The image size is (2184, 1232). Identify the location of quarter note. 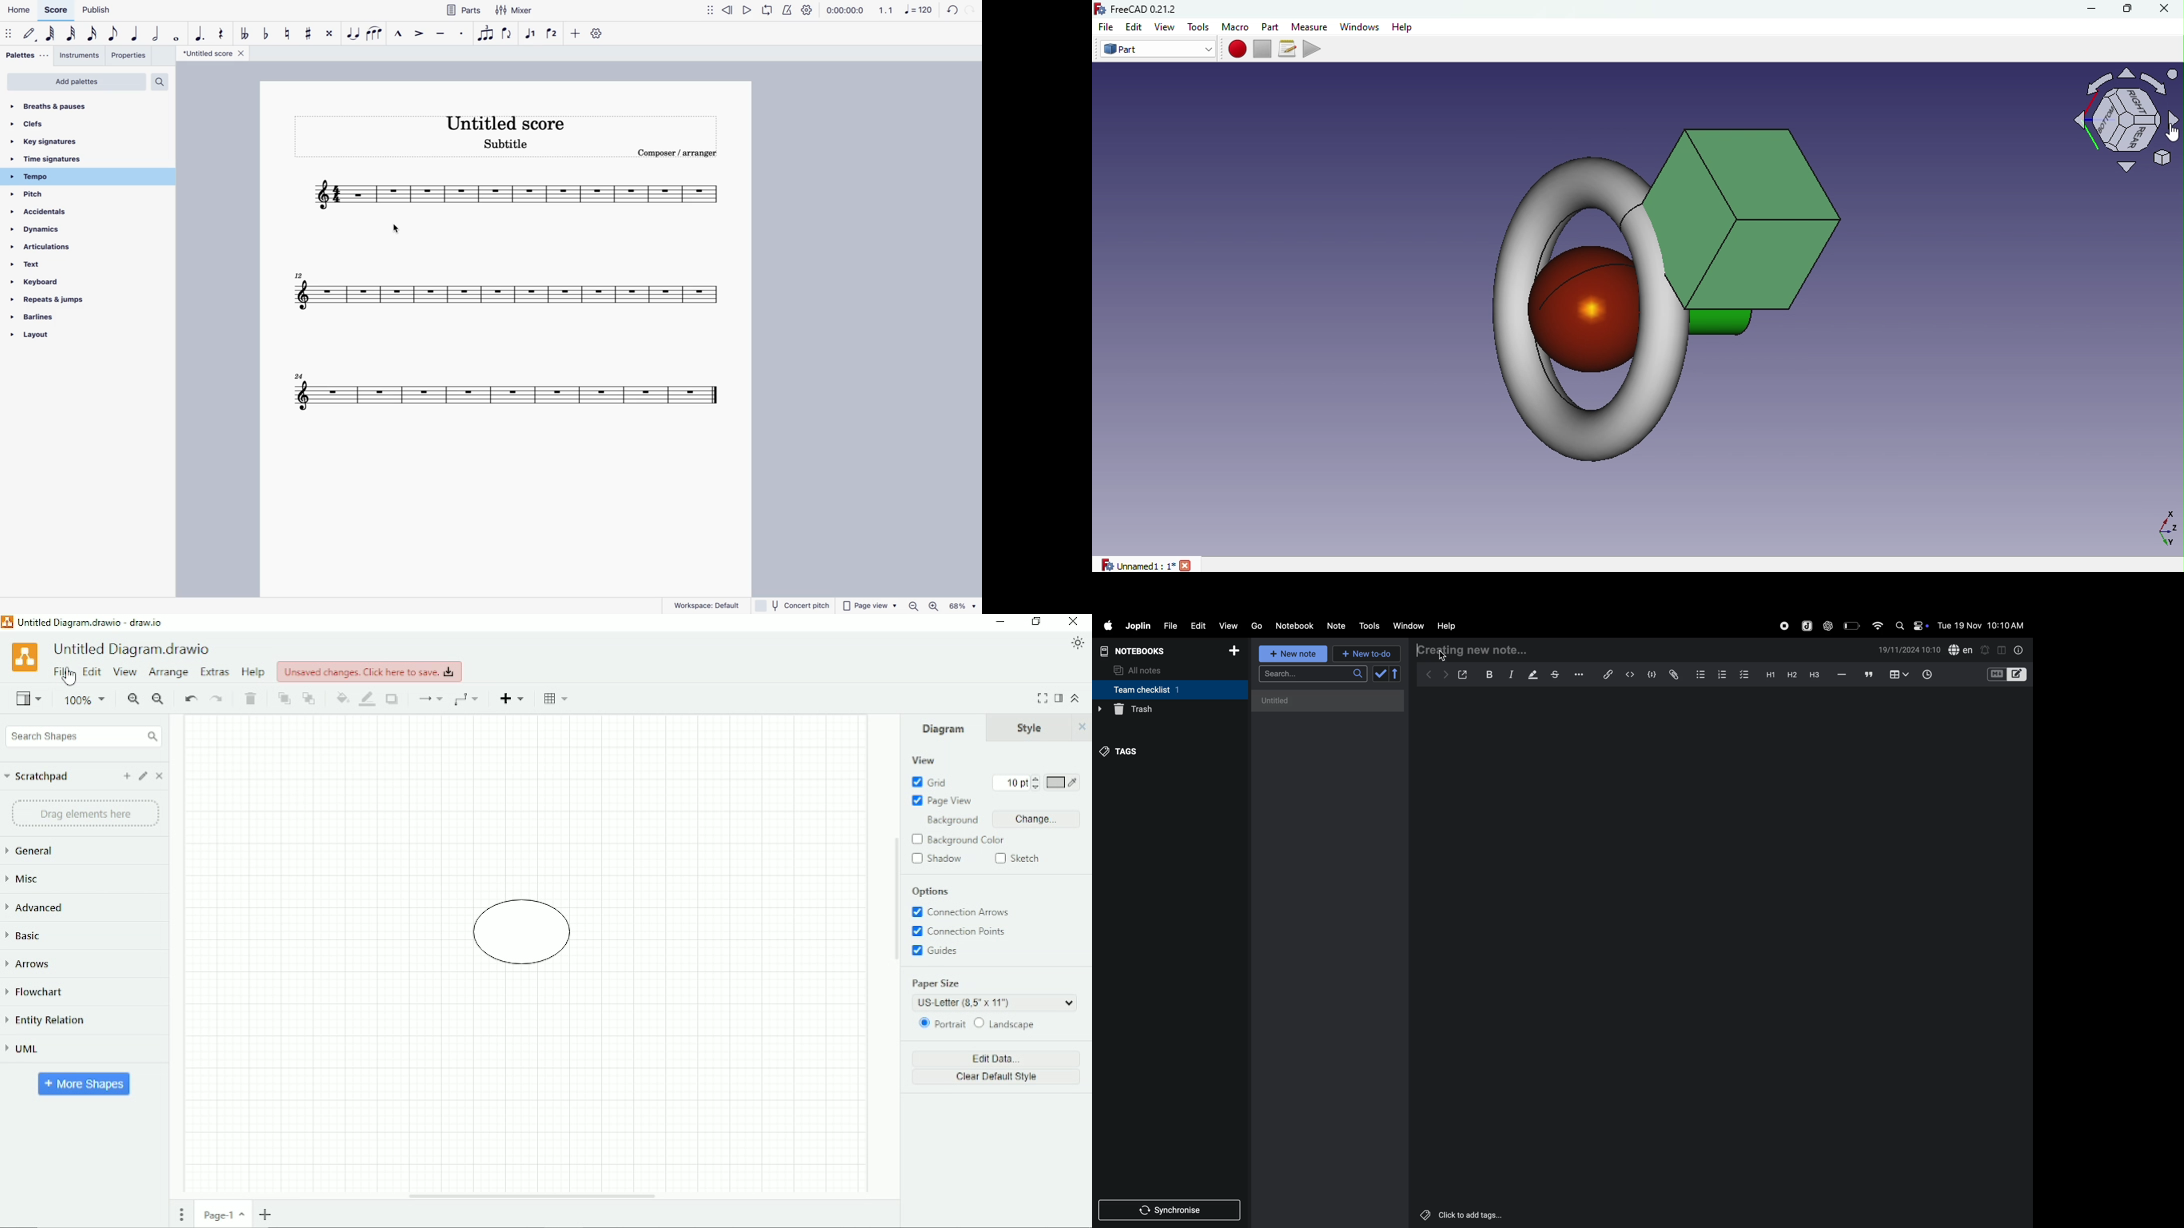
(135, 34).